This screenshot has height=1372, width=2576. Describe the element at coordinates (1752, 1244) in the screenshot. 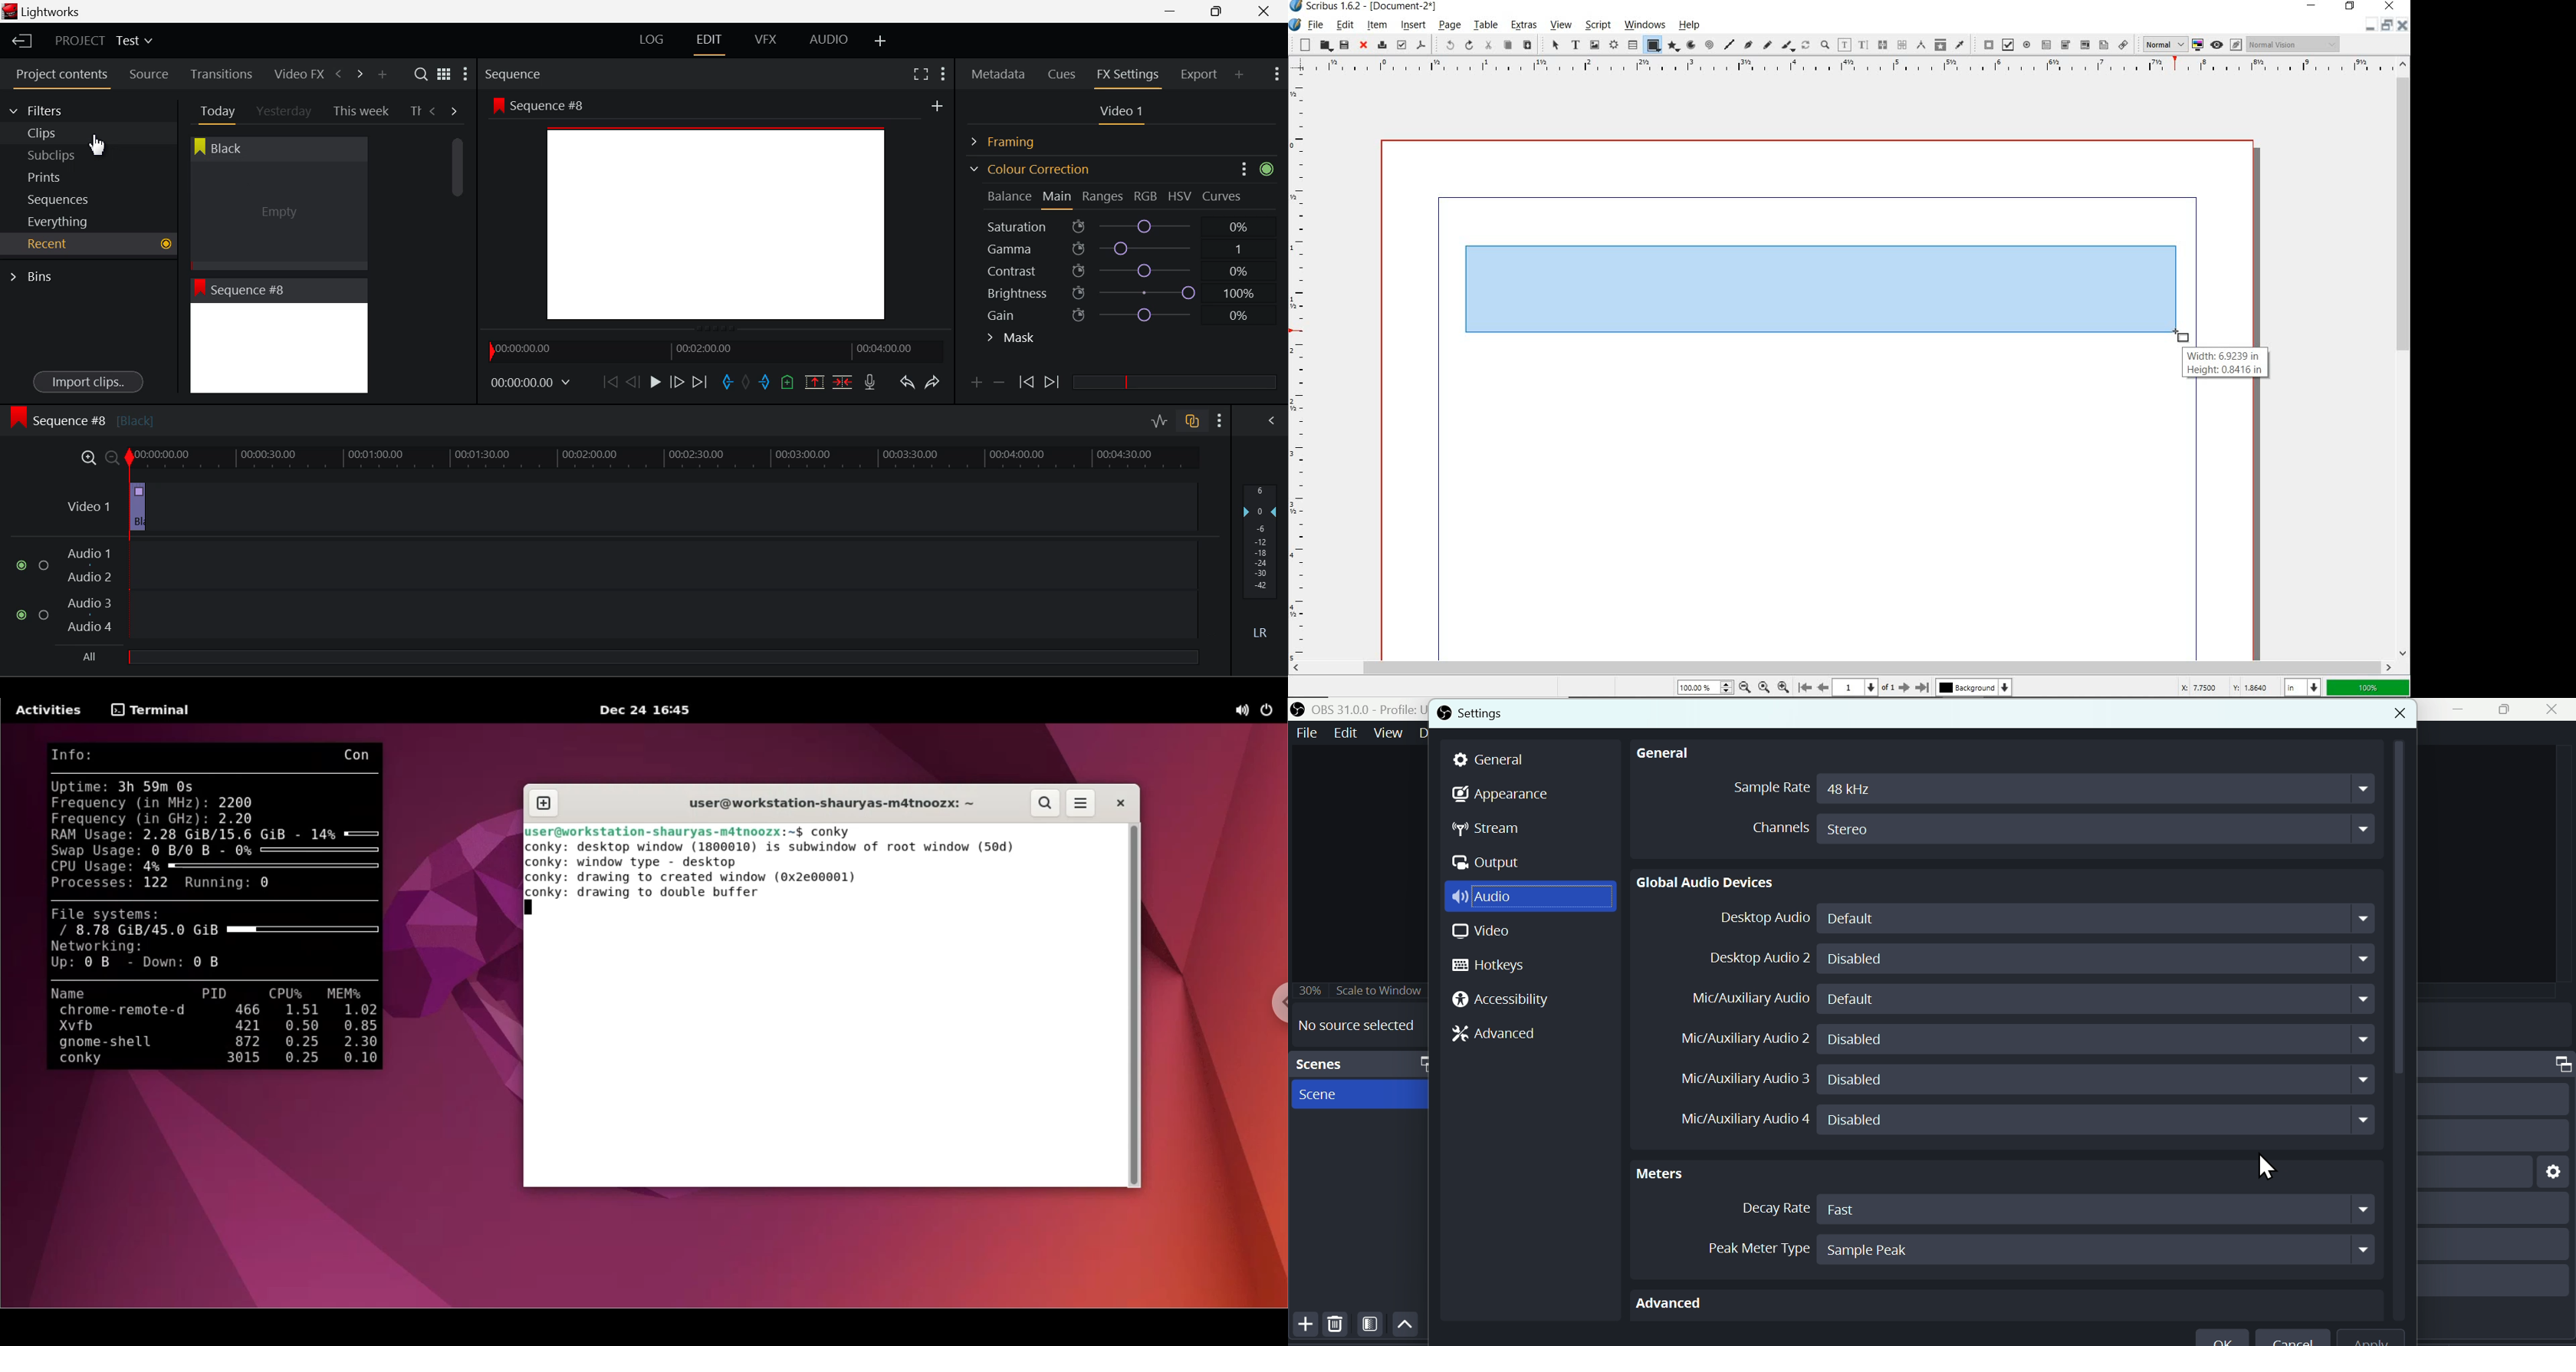

I see `Peak meter Type` at that location.